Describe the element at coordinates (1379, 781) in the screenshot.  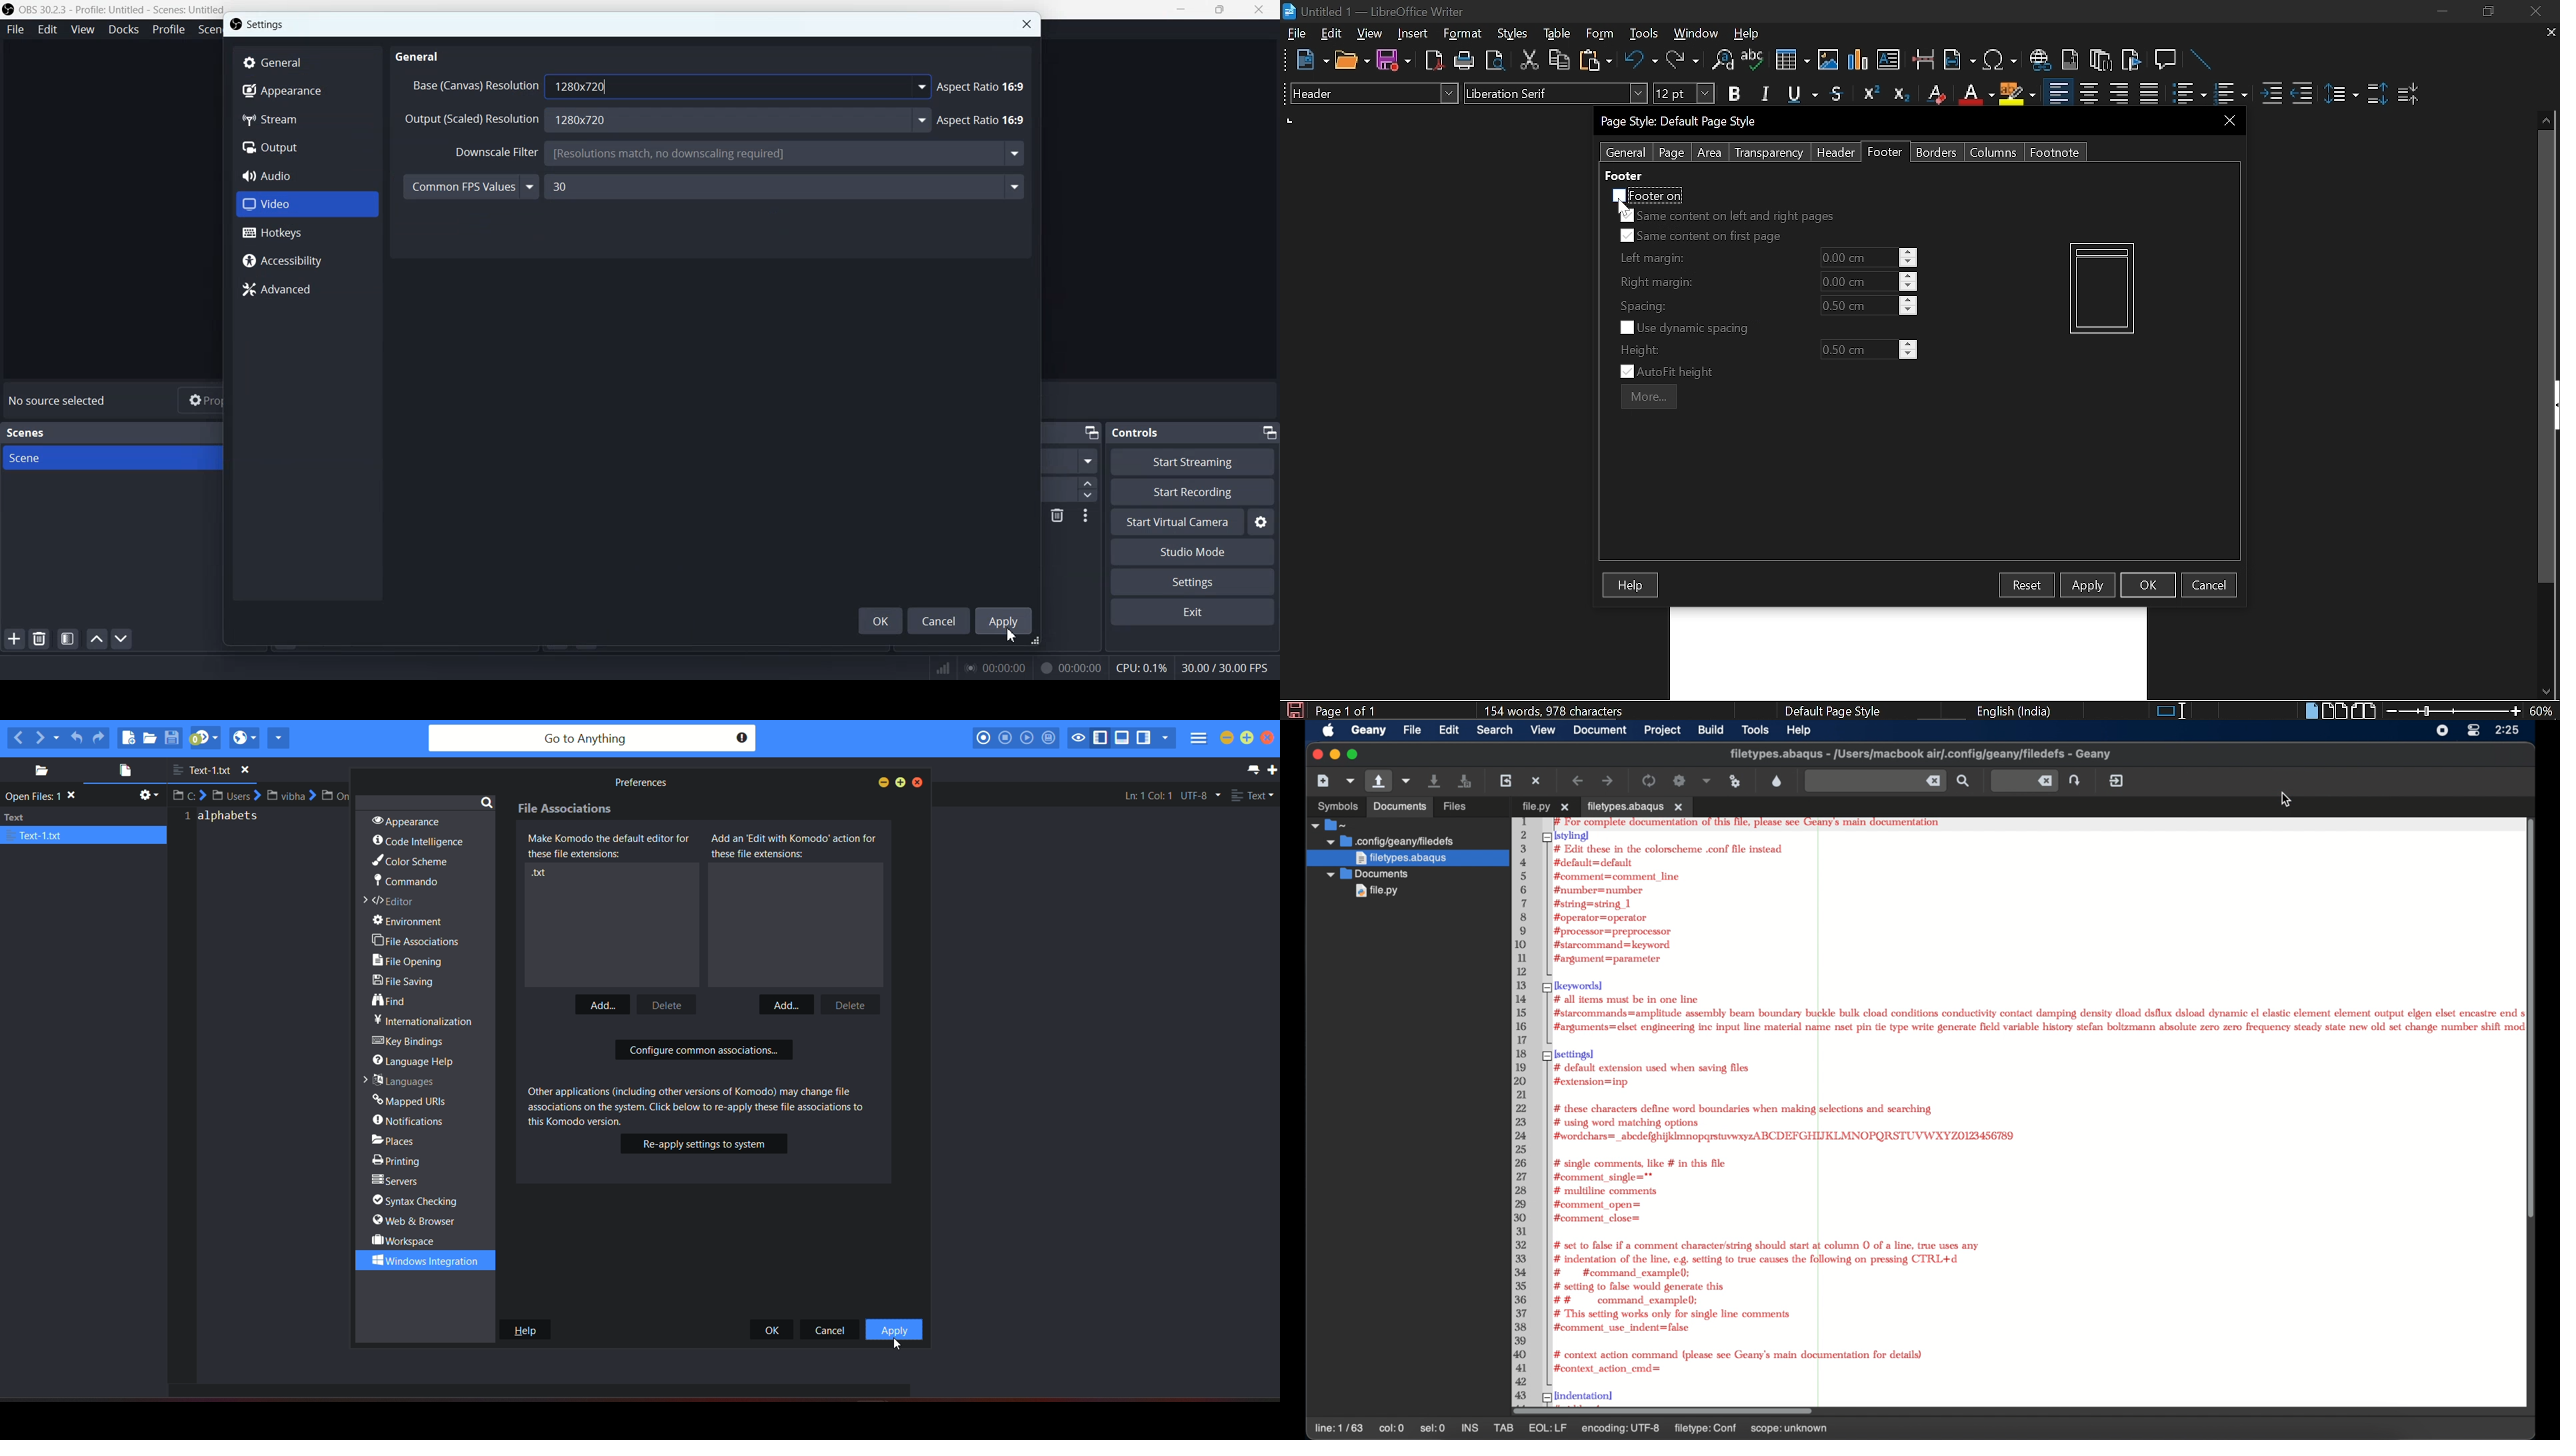
I see `open an existing file` at that location.